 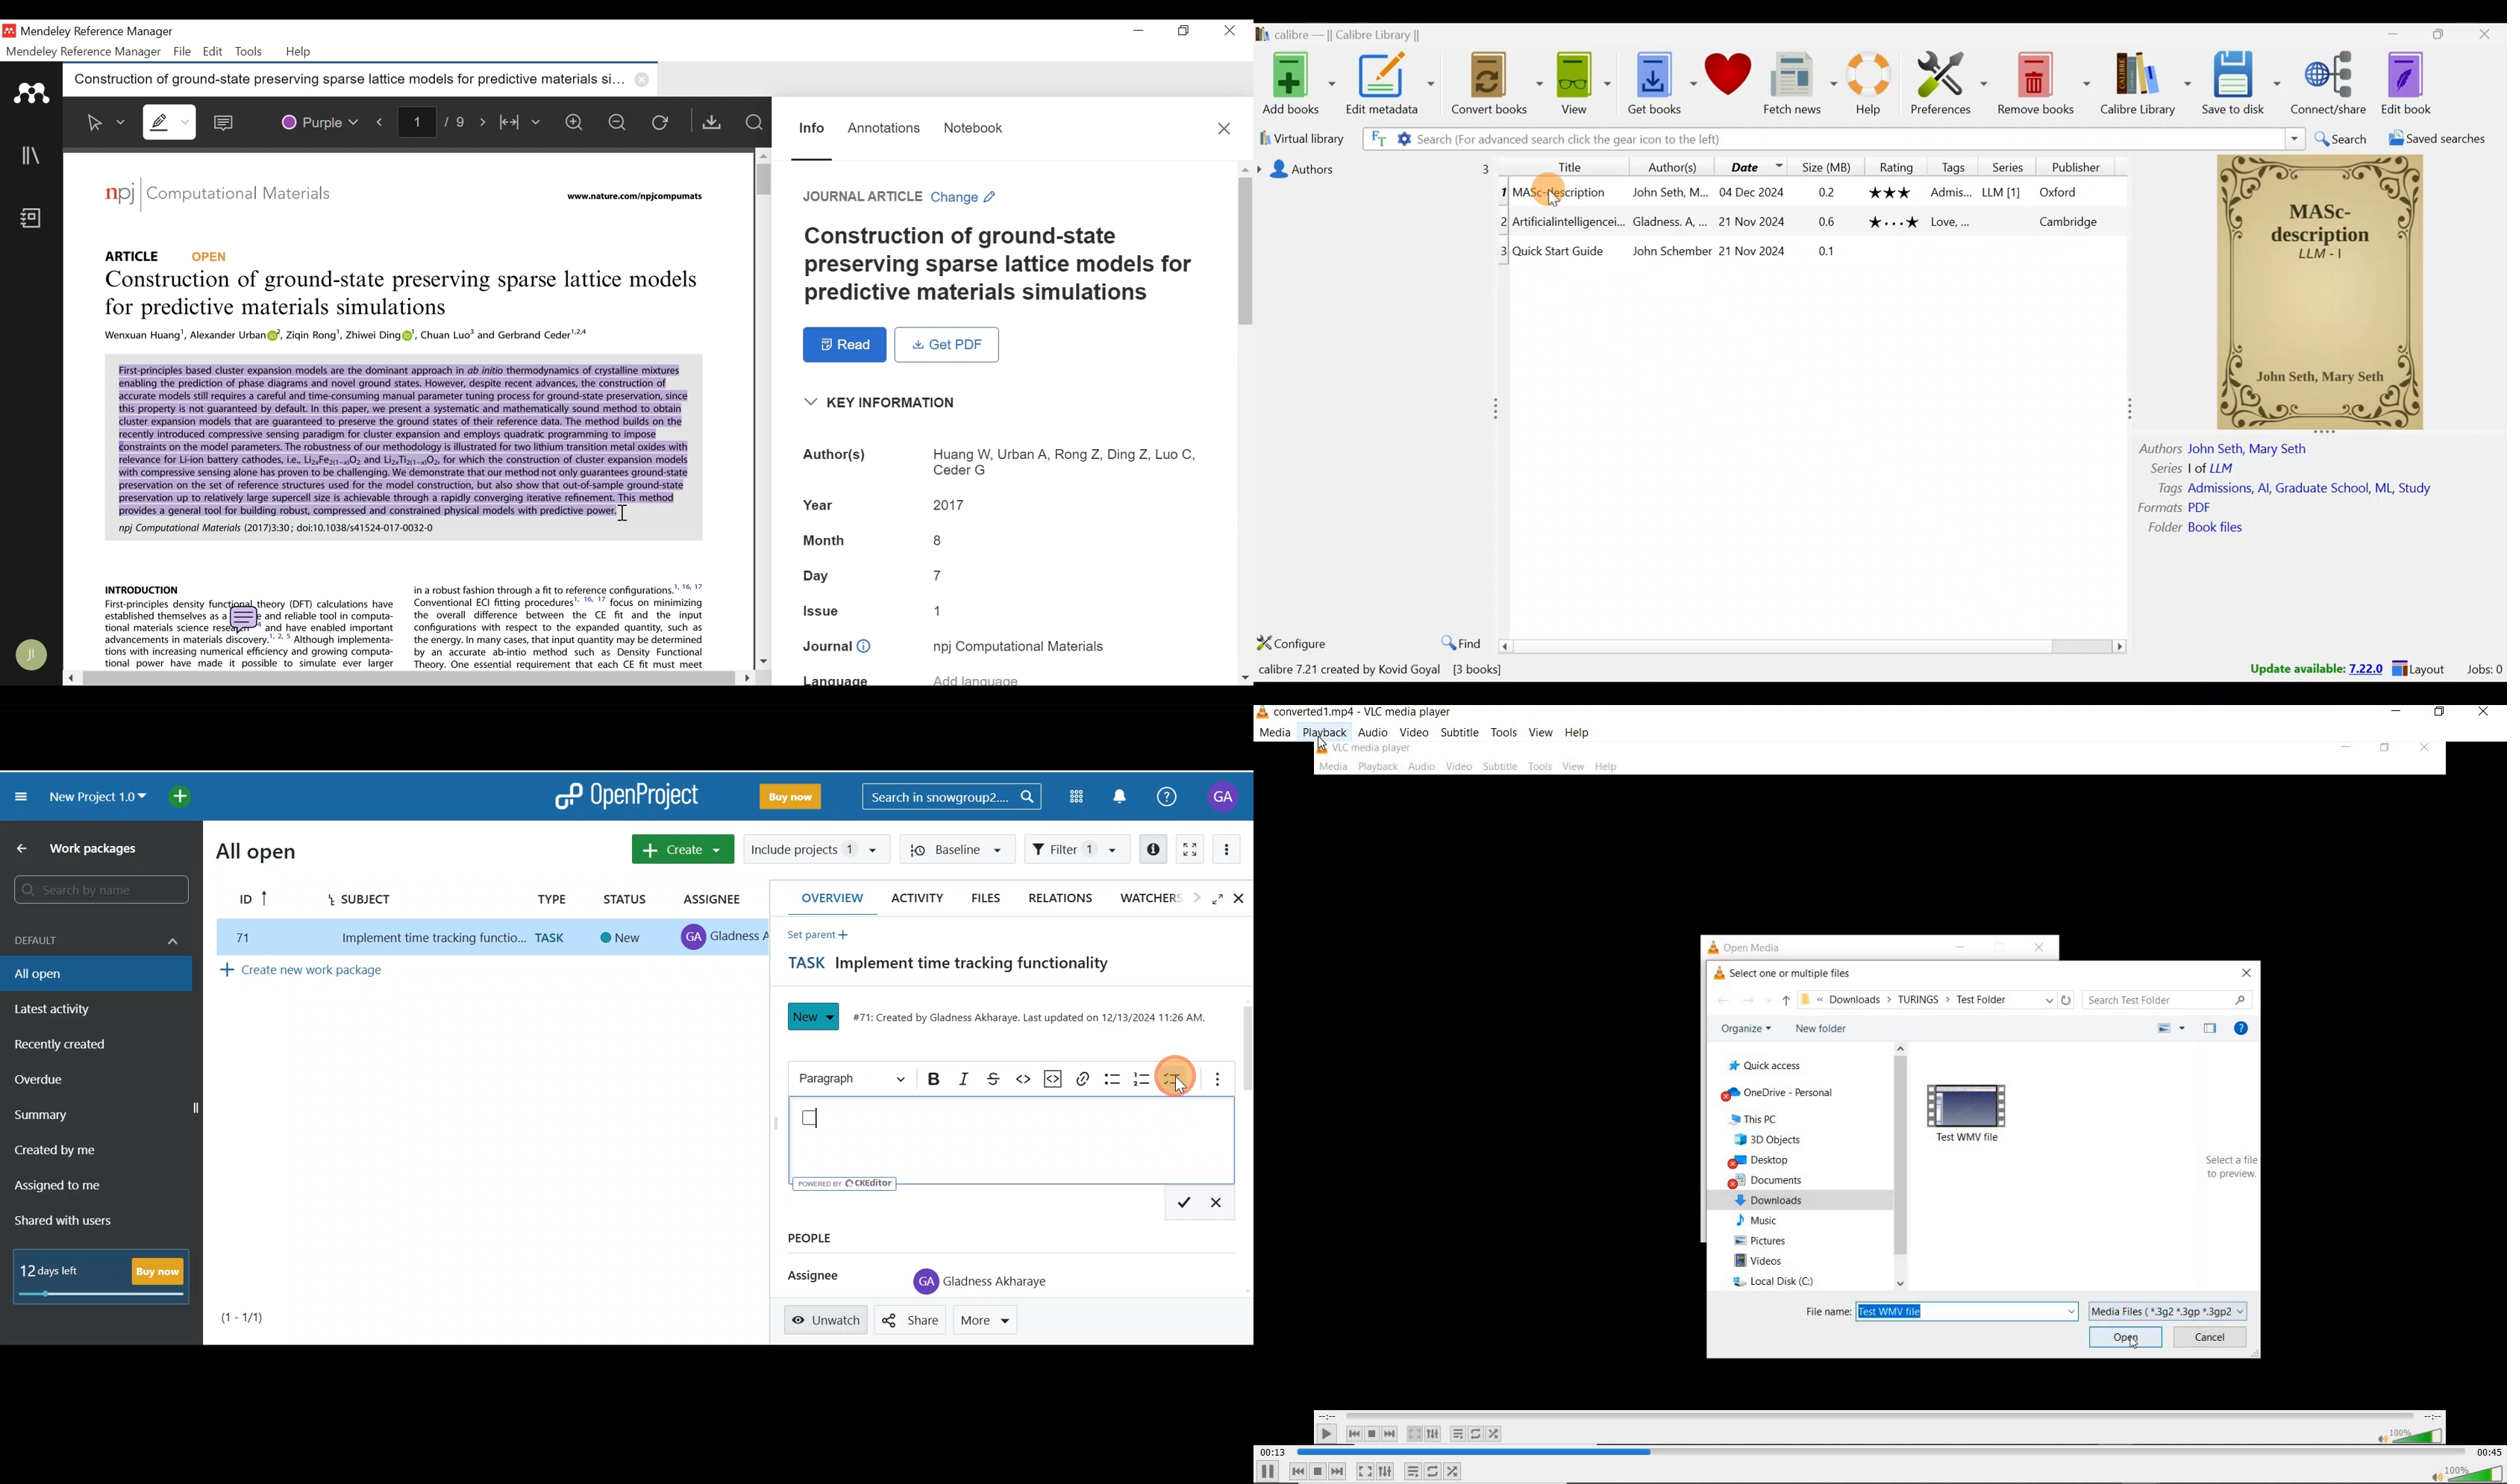 I want to click on PDF Context, so click(x=403, y=450).